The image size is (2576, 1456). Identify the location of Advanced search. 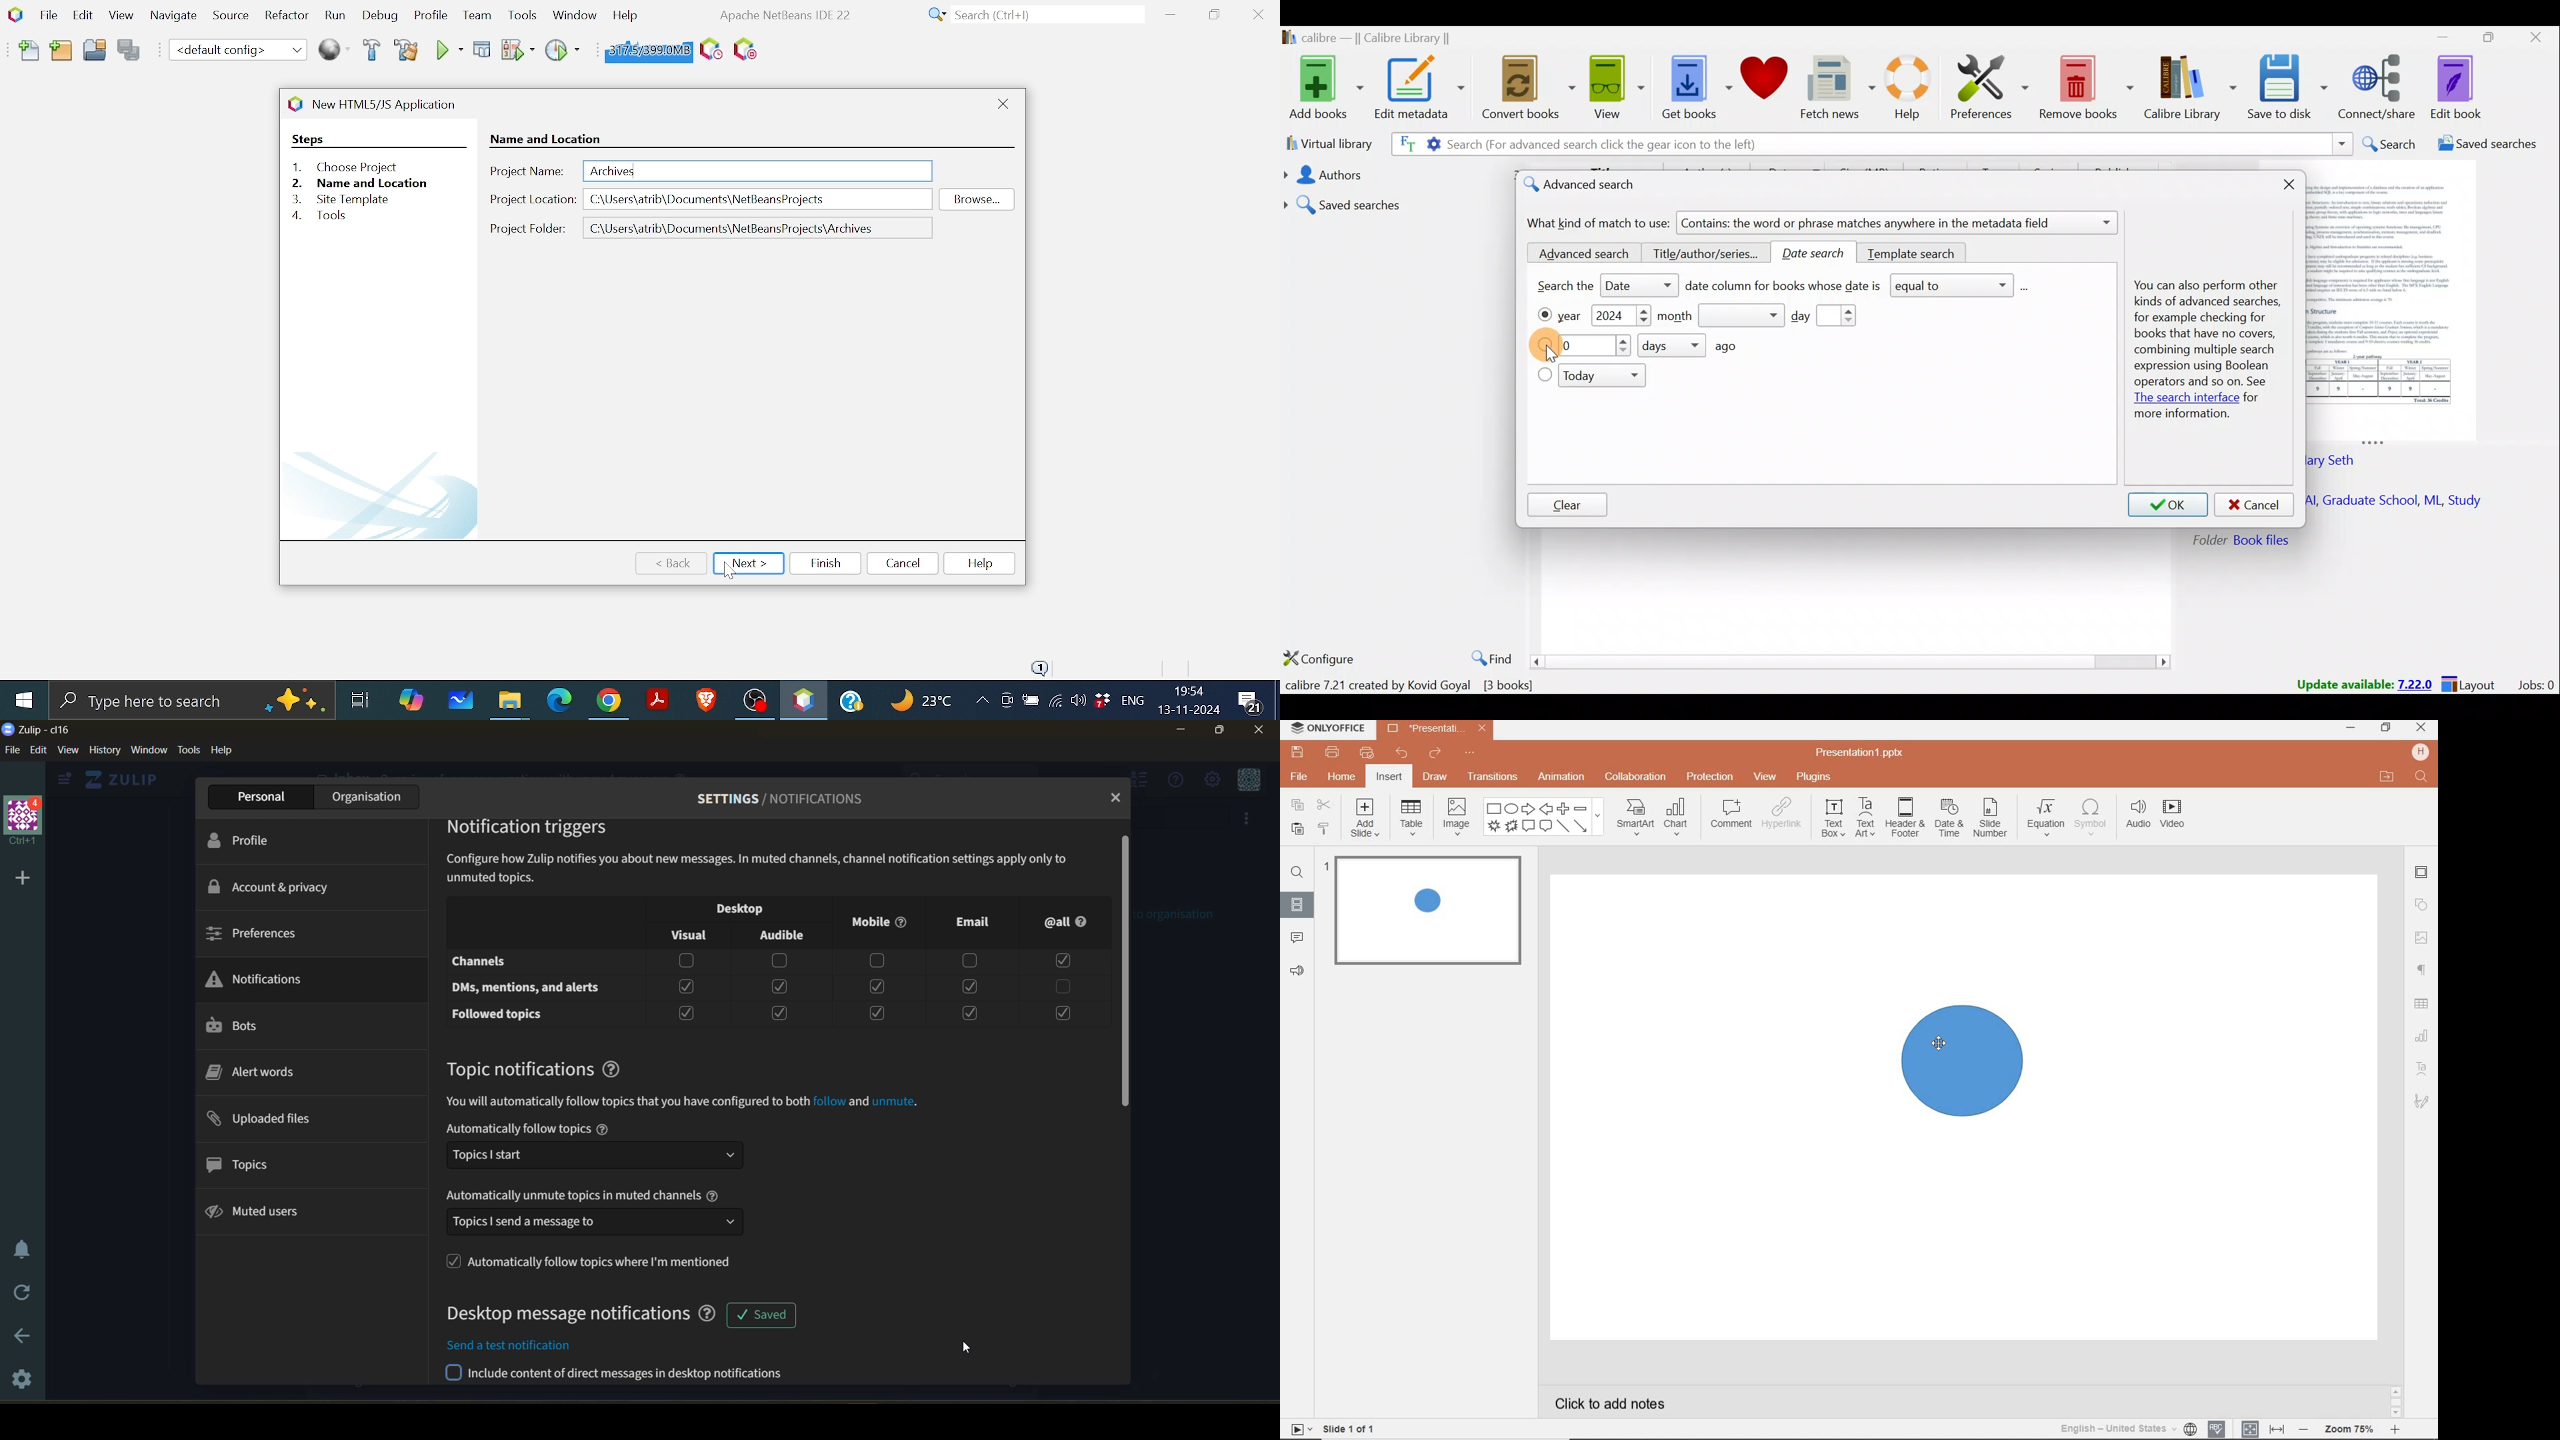
(1591, 187).